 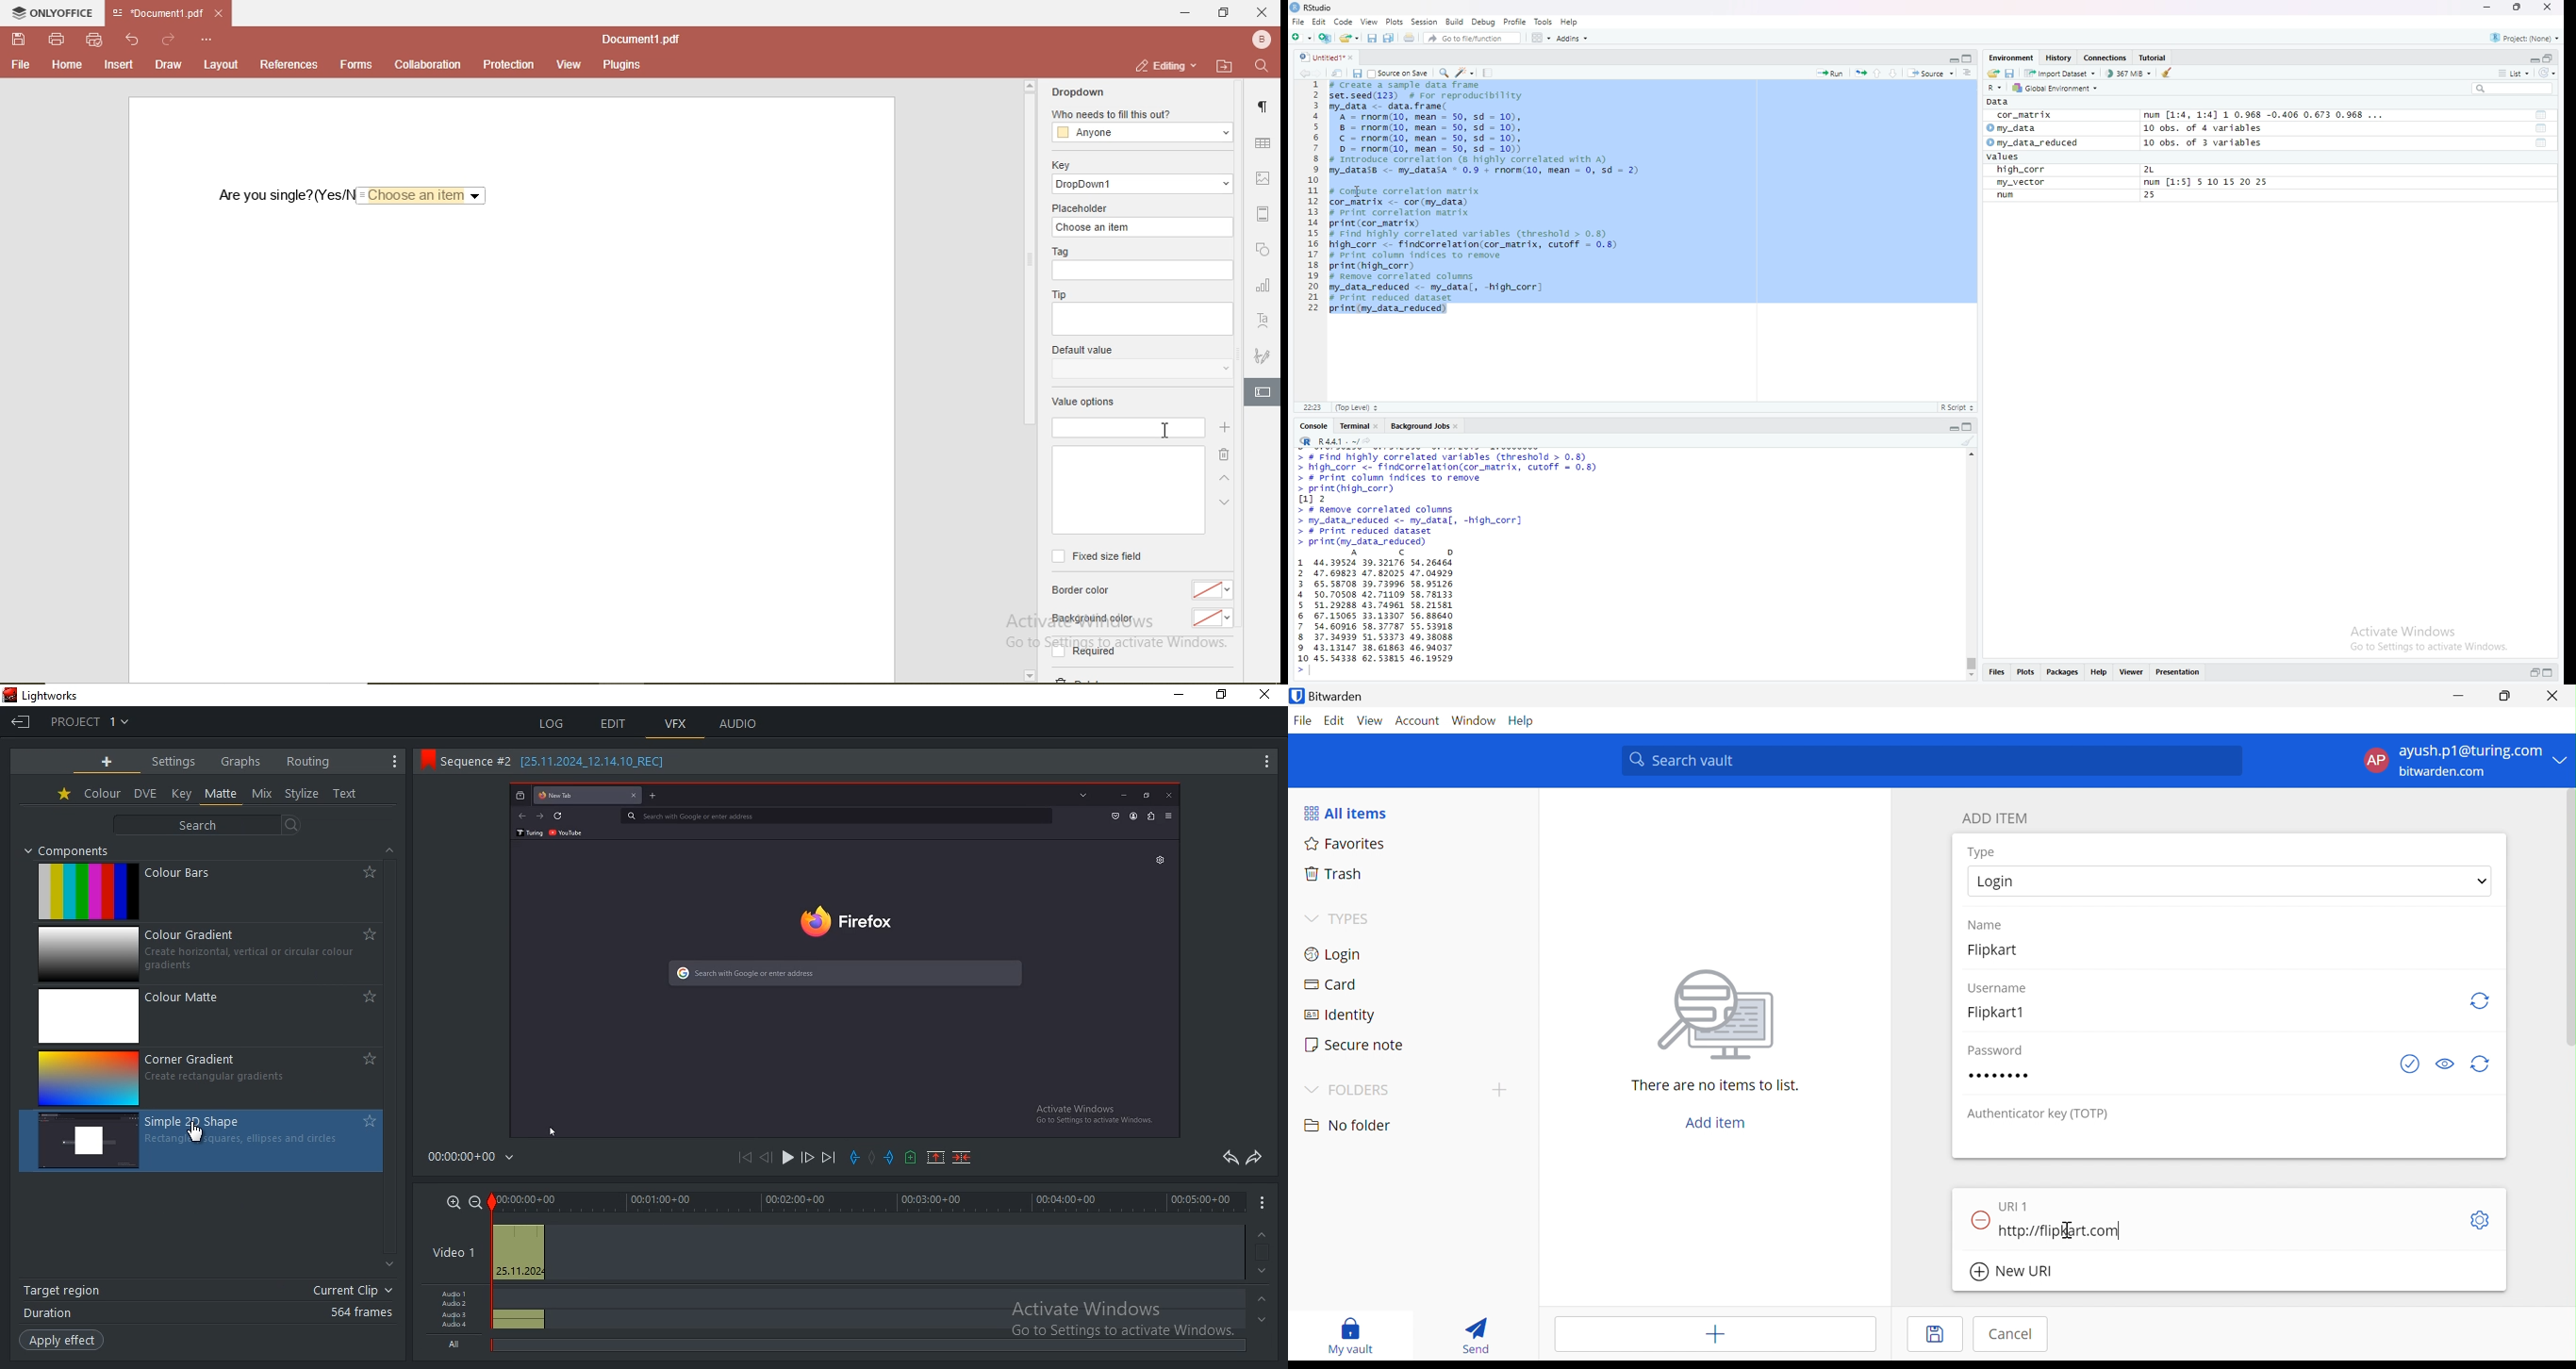 What do you see at coordinates (740, 723) in the screenshot?
I see `audio` at bounding box center [740, 723].